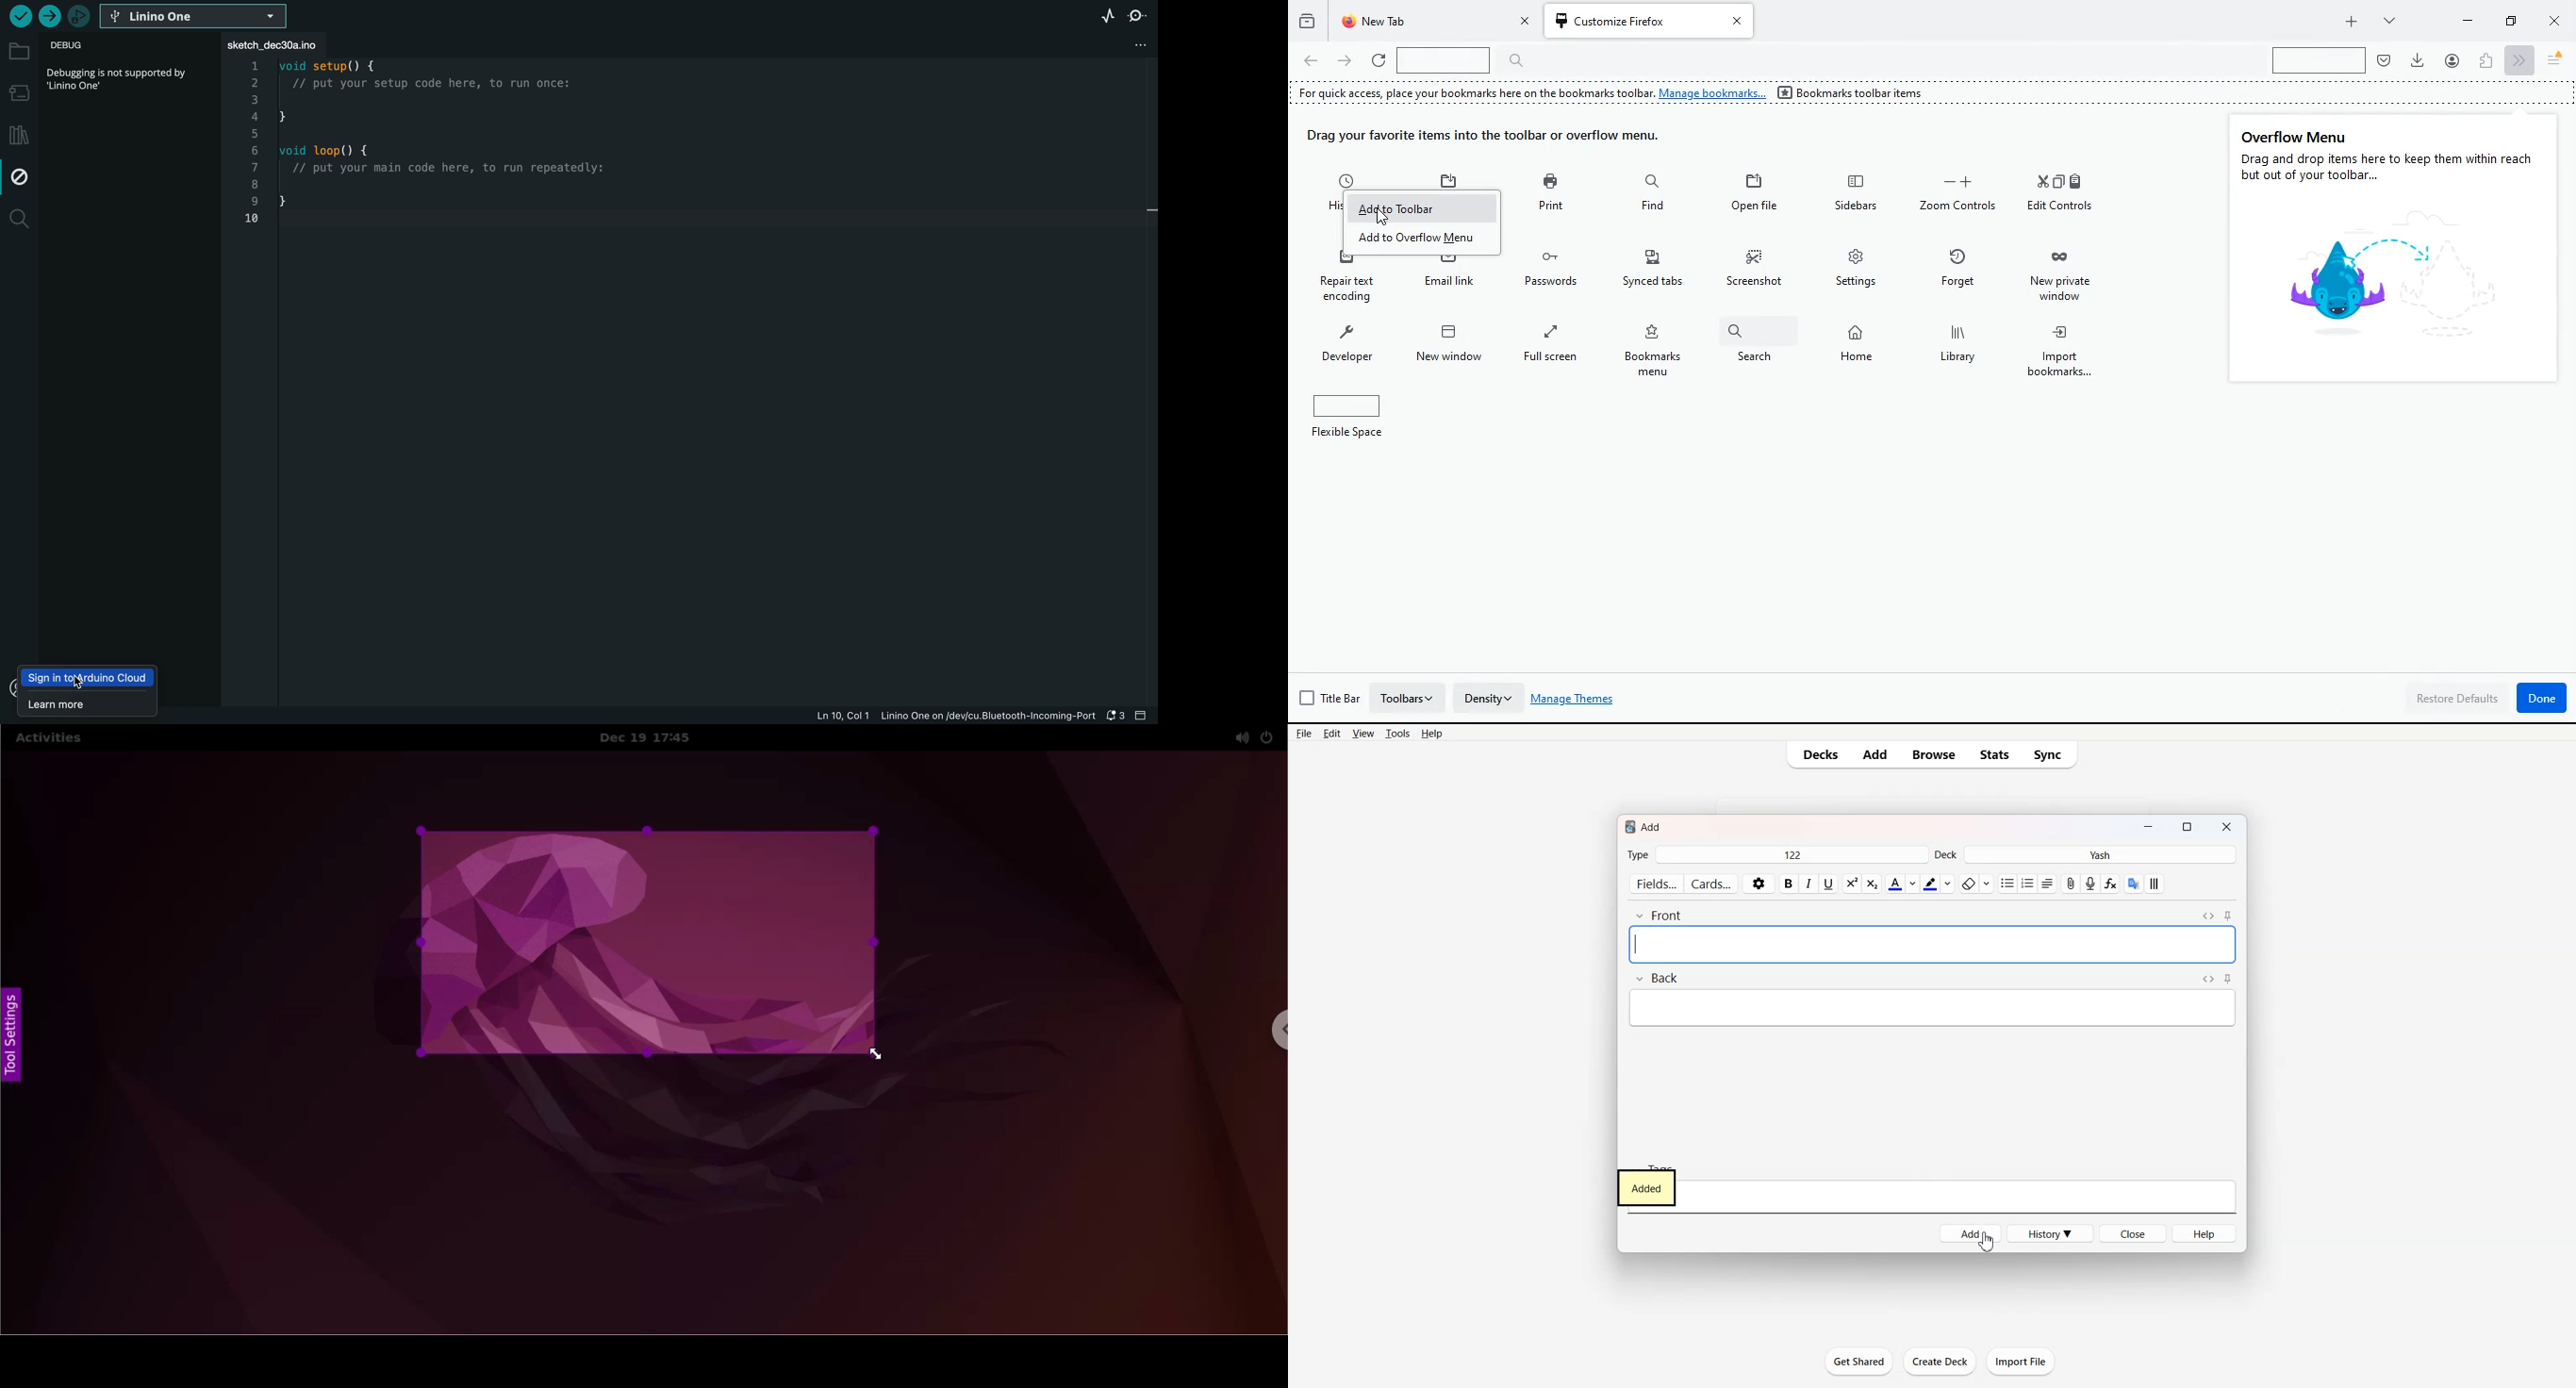 This screenshot has width=2576, height=1400. What do you see at coordinates (1426, 240) in the screenshot?
I see `add to overflow menu` at bounding box center [1426, 240].